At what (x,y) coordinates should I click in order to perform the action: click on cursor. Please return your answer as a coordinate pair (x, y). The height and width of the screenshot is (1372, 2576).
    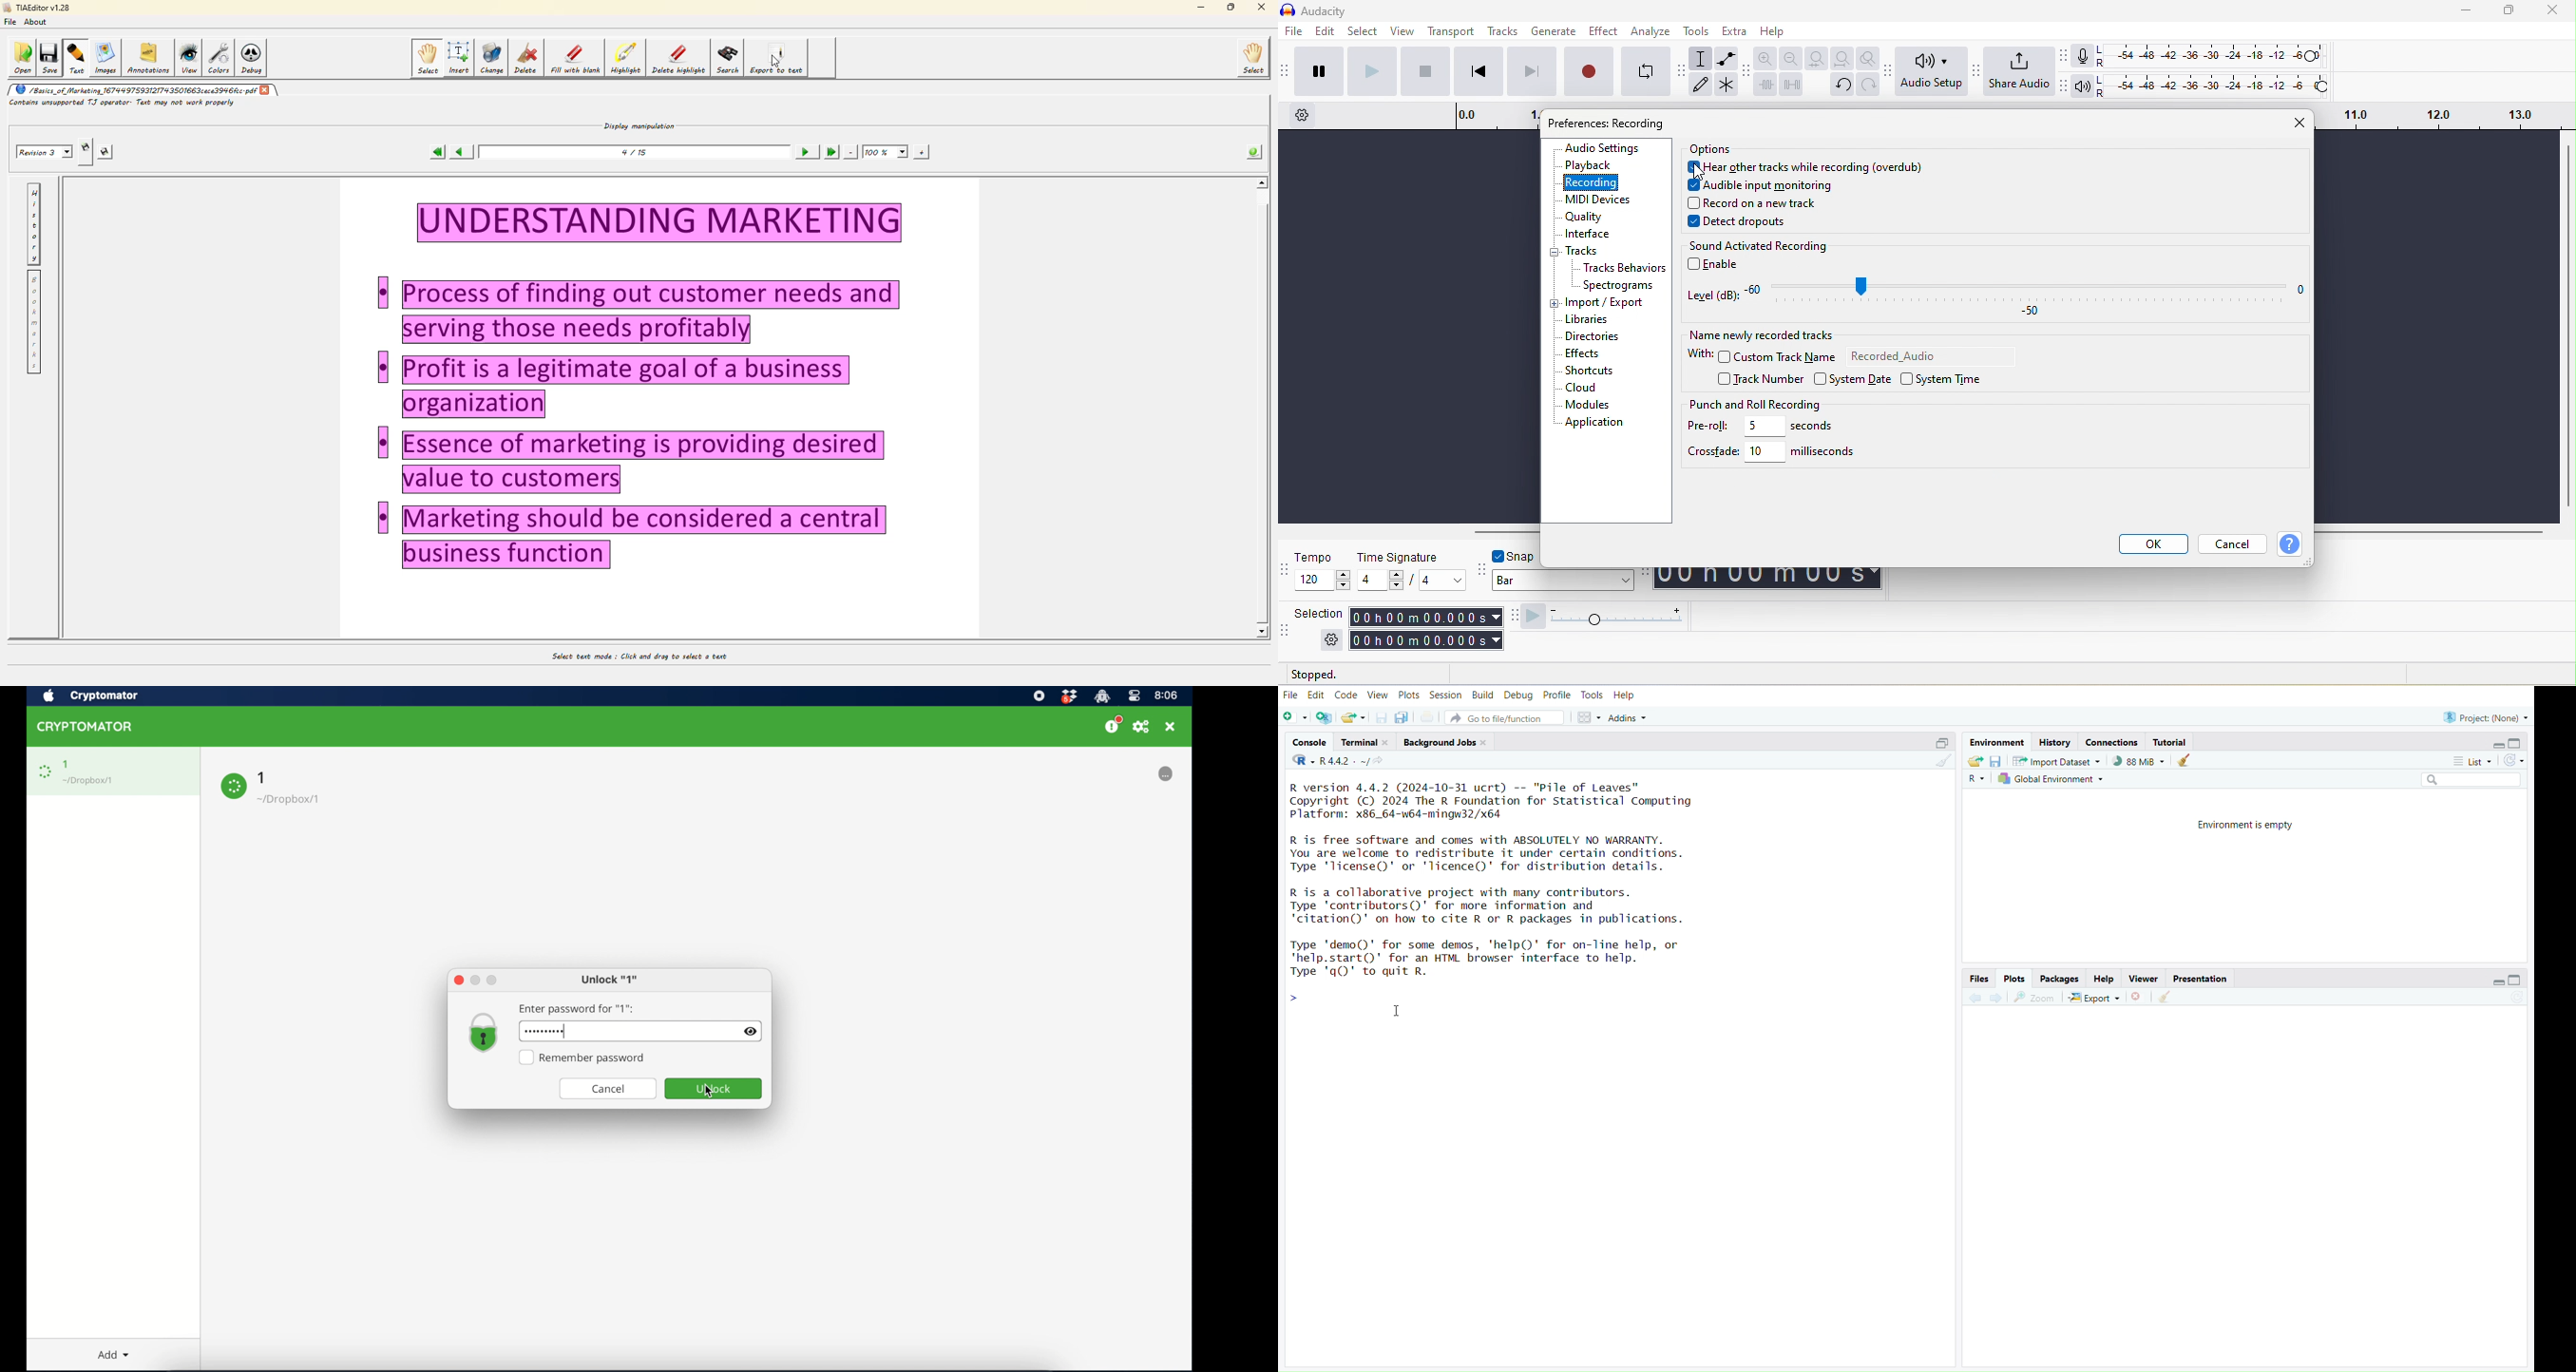
    Looking at the image, I should click on (1399, 1013).